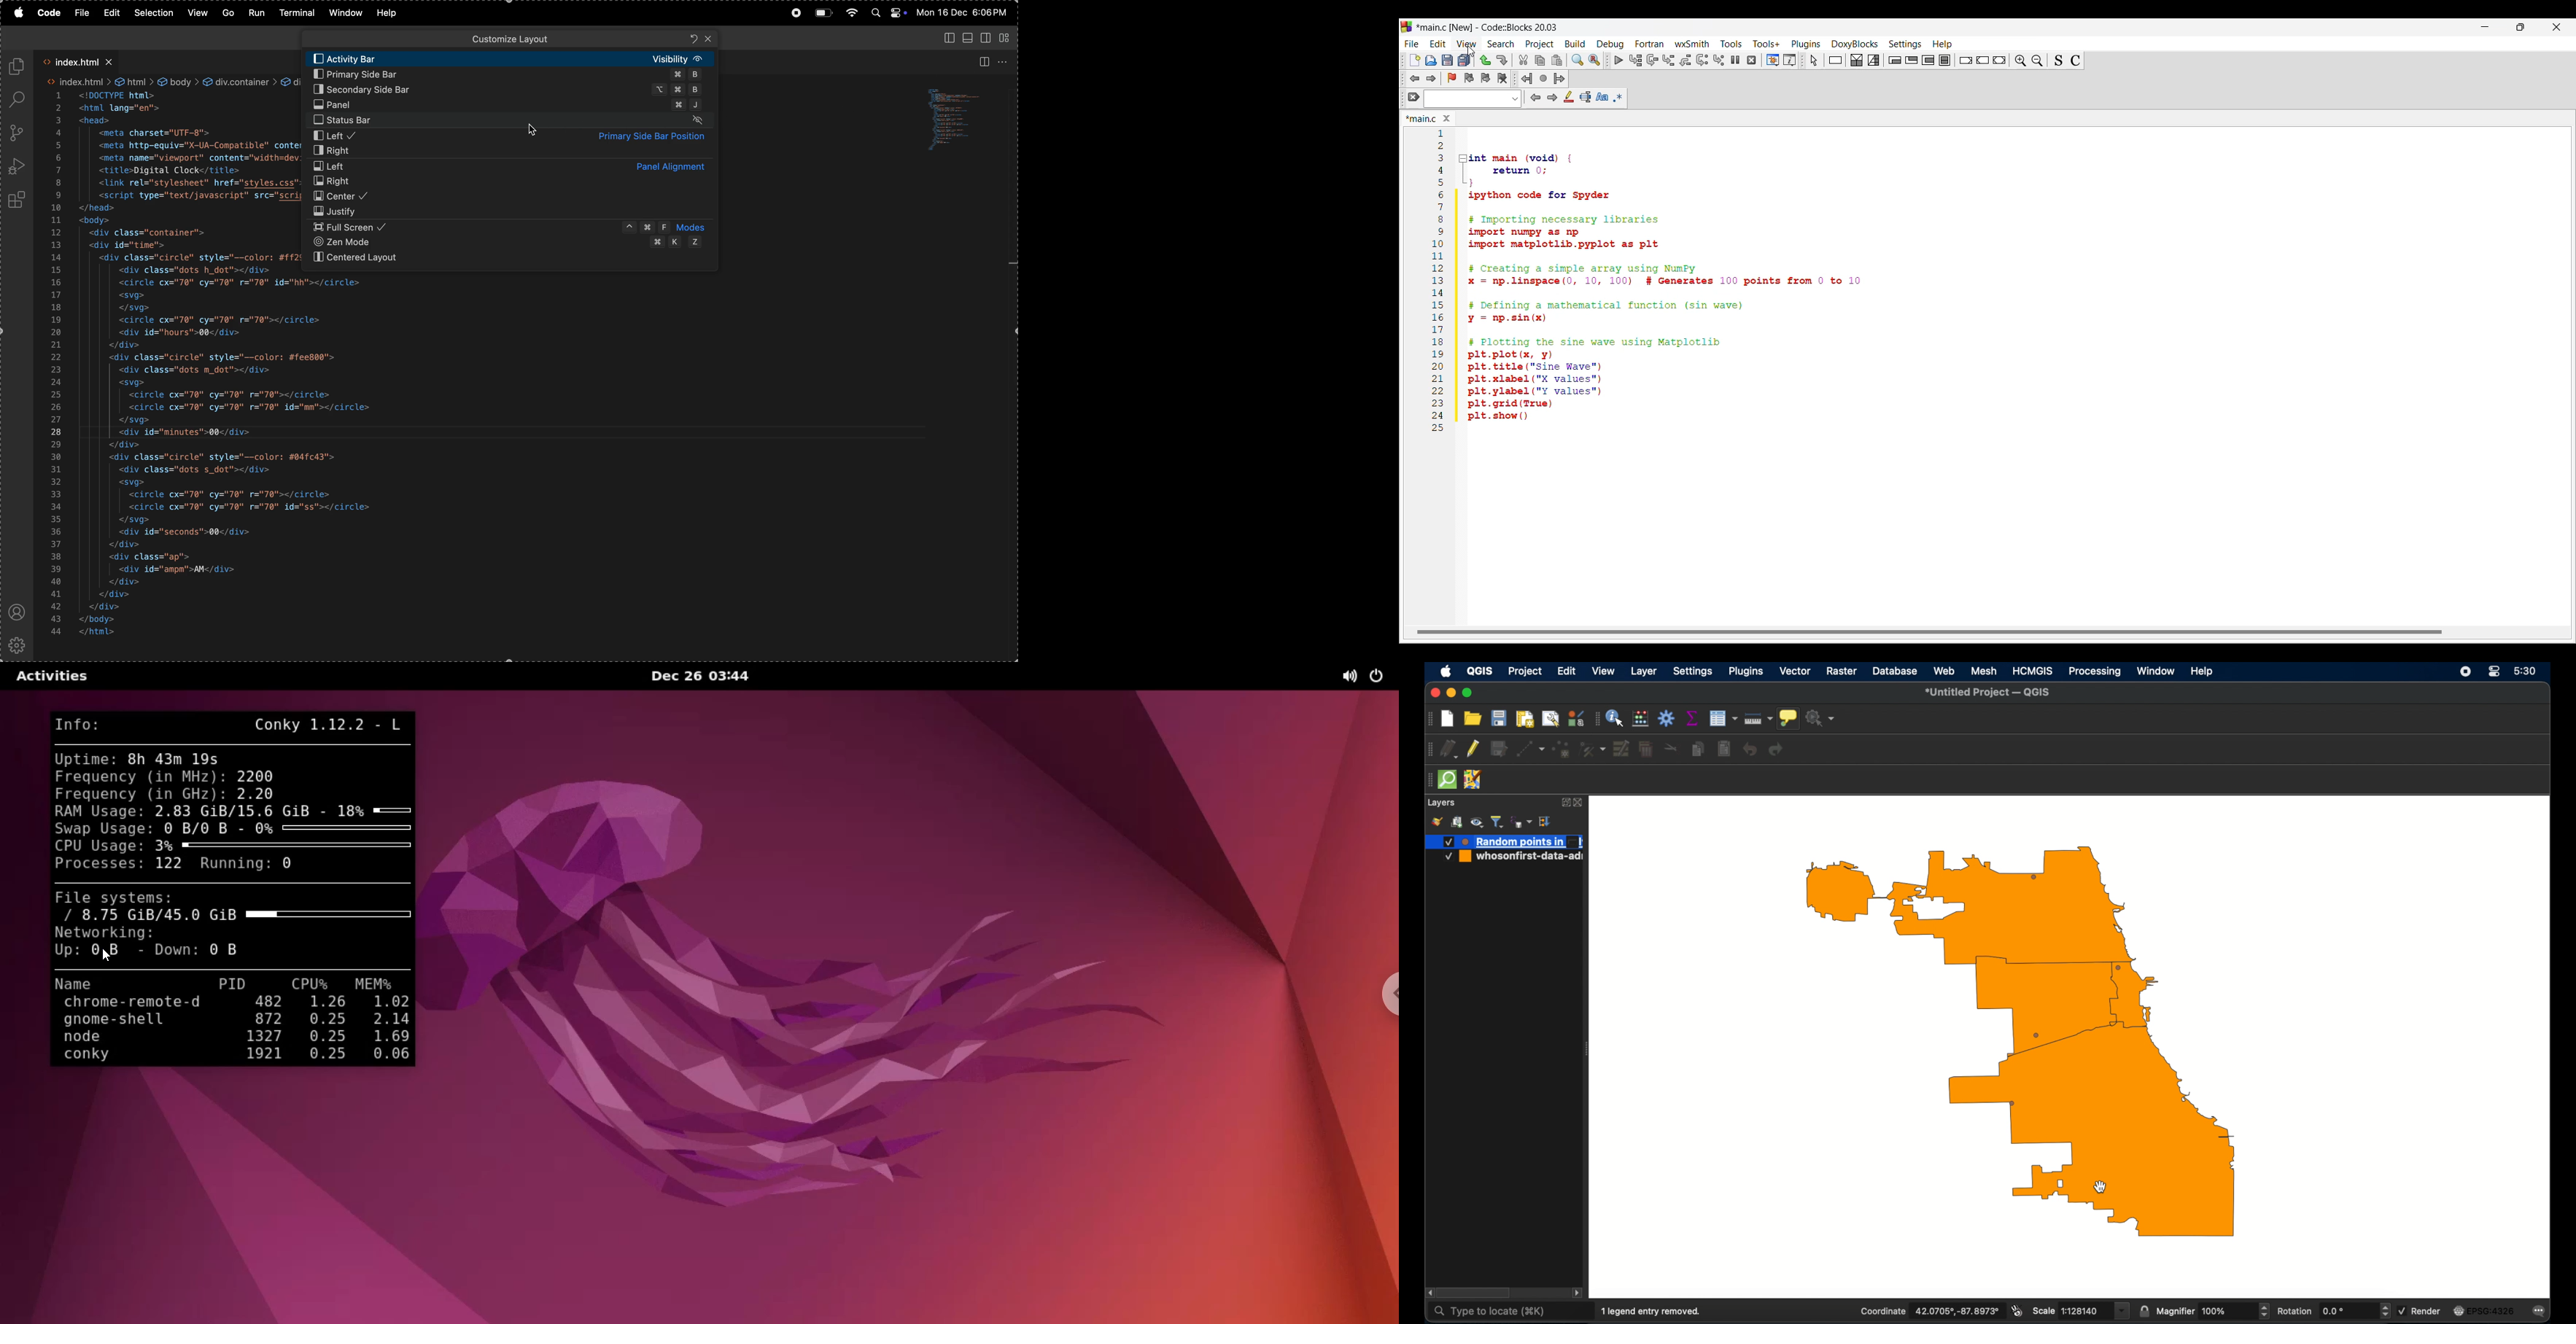 Image resolution: width=2576 pixels, height=1344 pixels. I want to click on right, so click(513, 180).